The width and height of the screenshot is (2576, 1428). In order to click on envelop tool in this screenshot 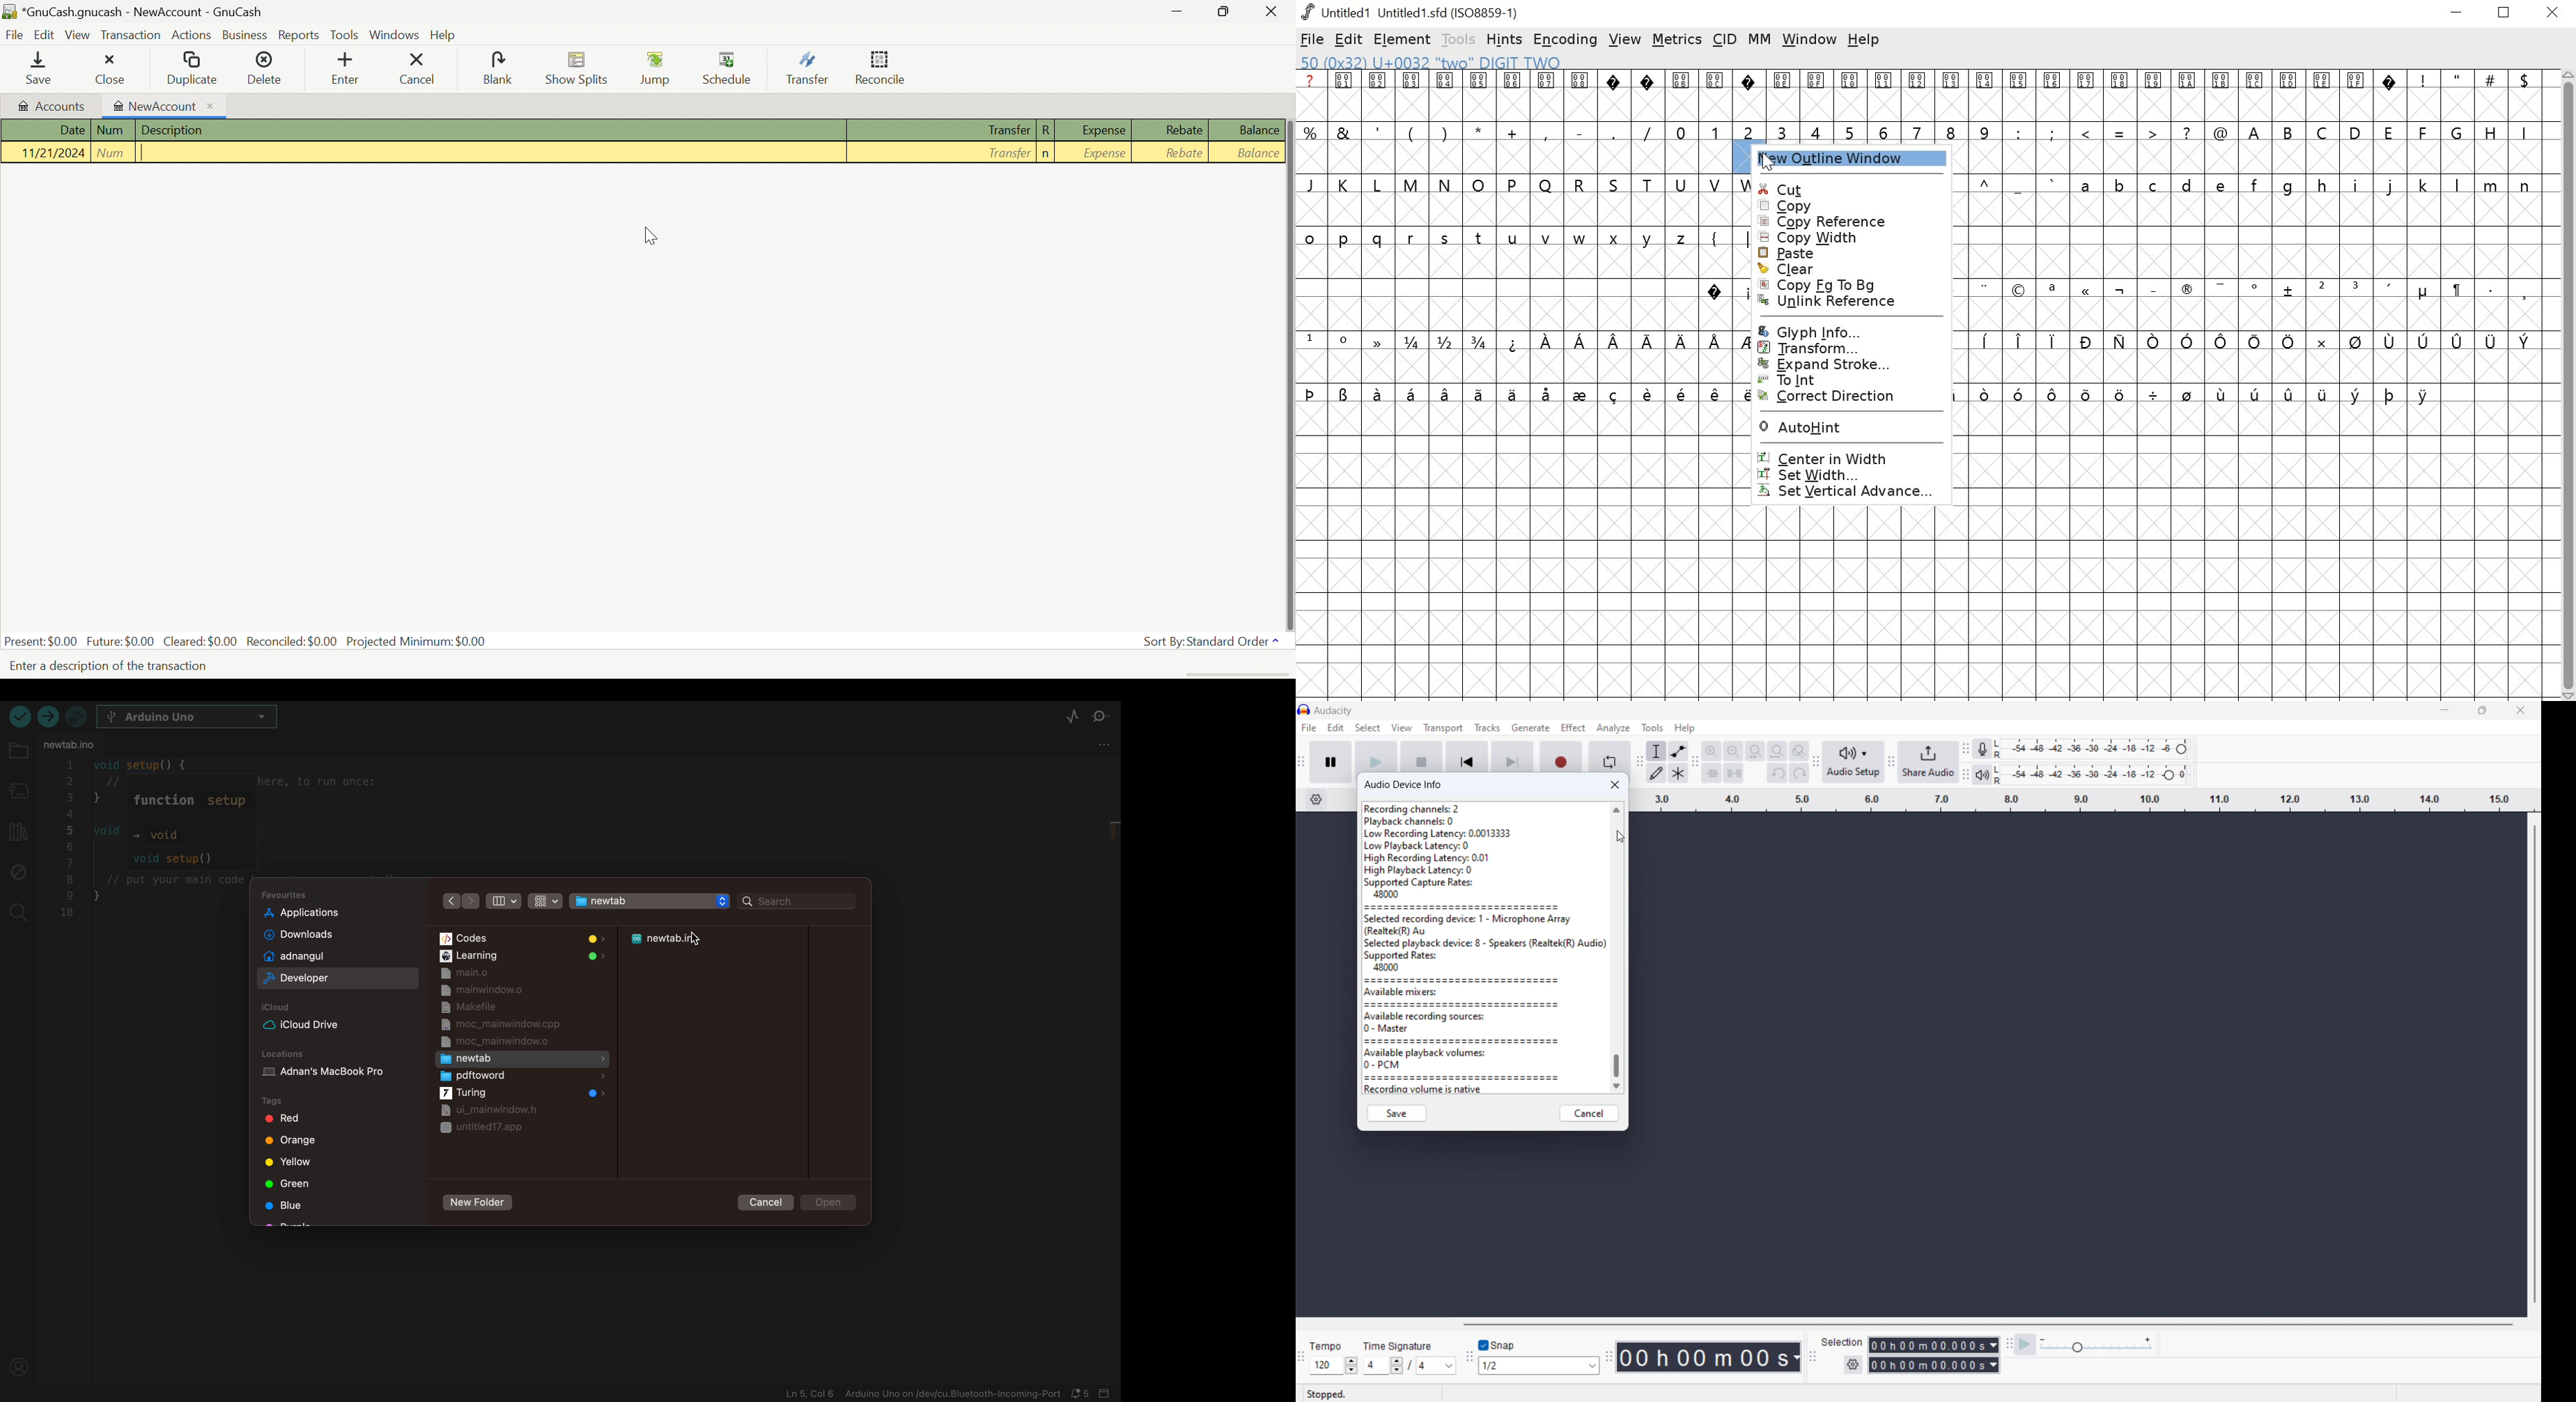, I will do `click(1679, 752)`.